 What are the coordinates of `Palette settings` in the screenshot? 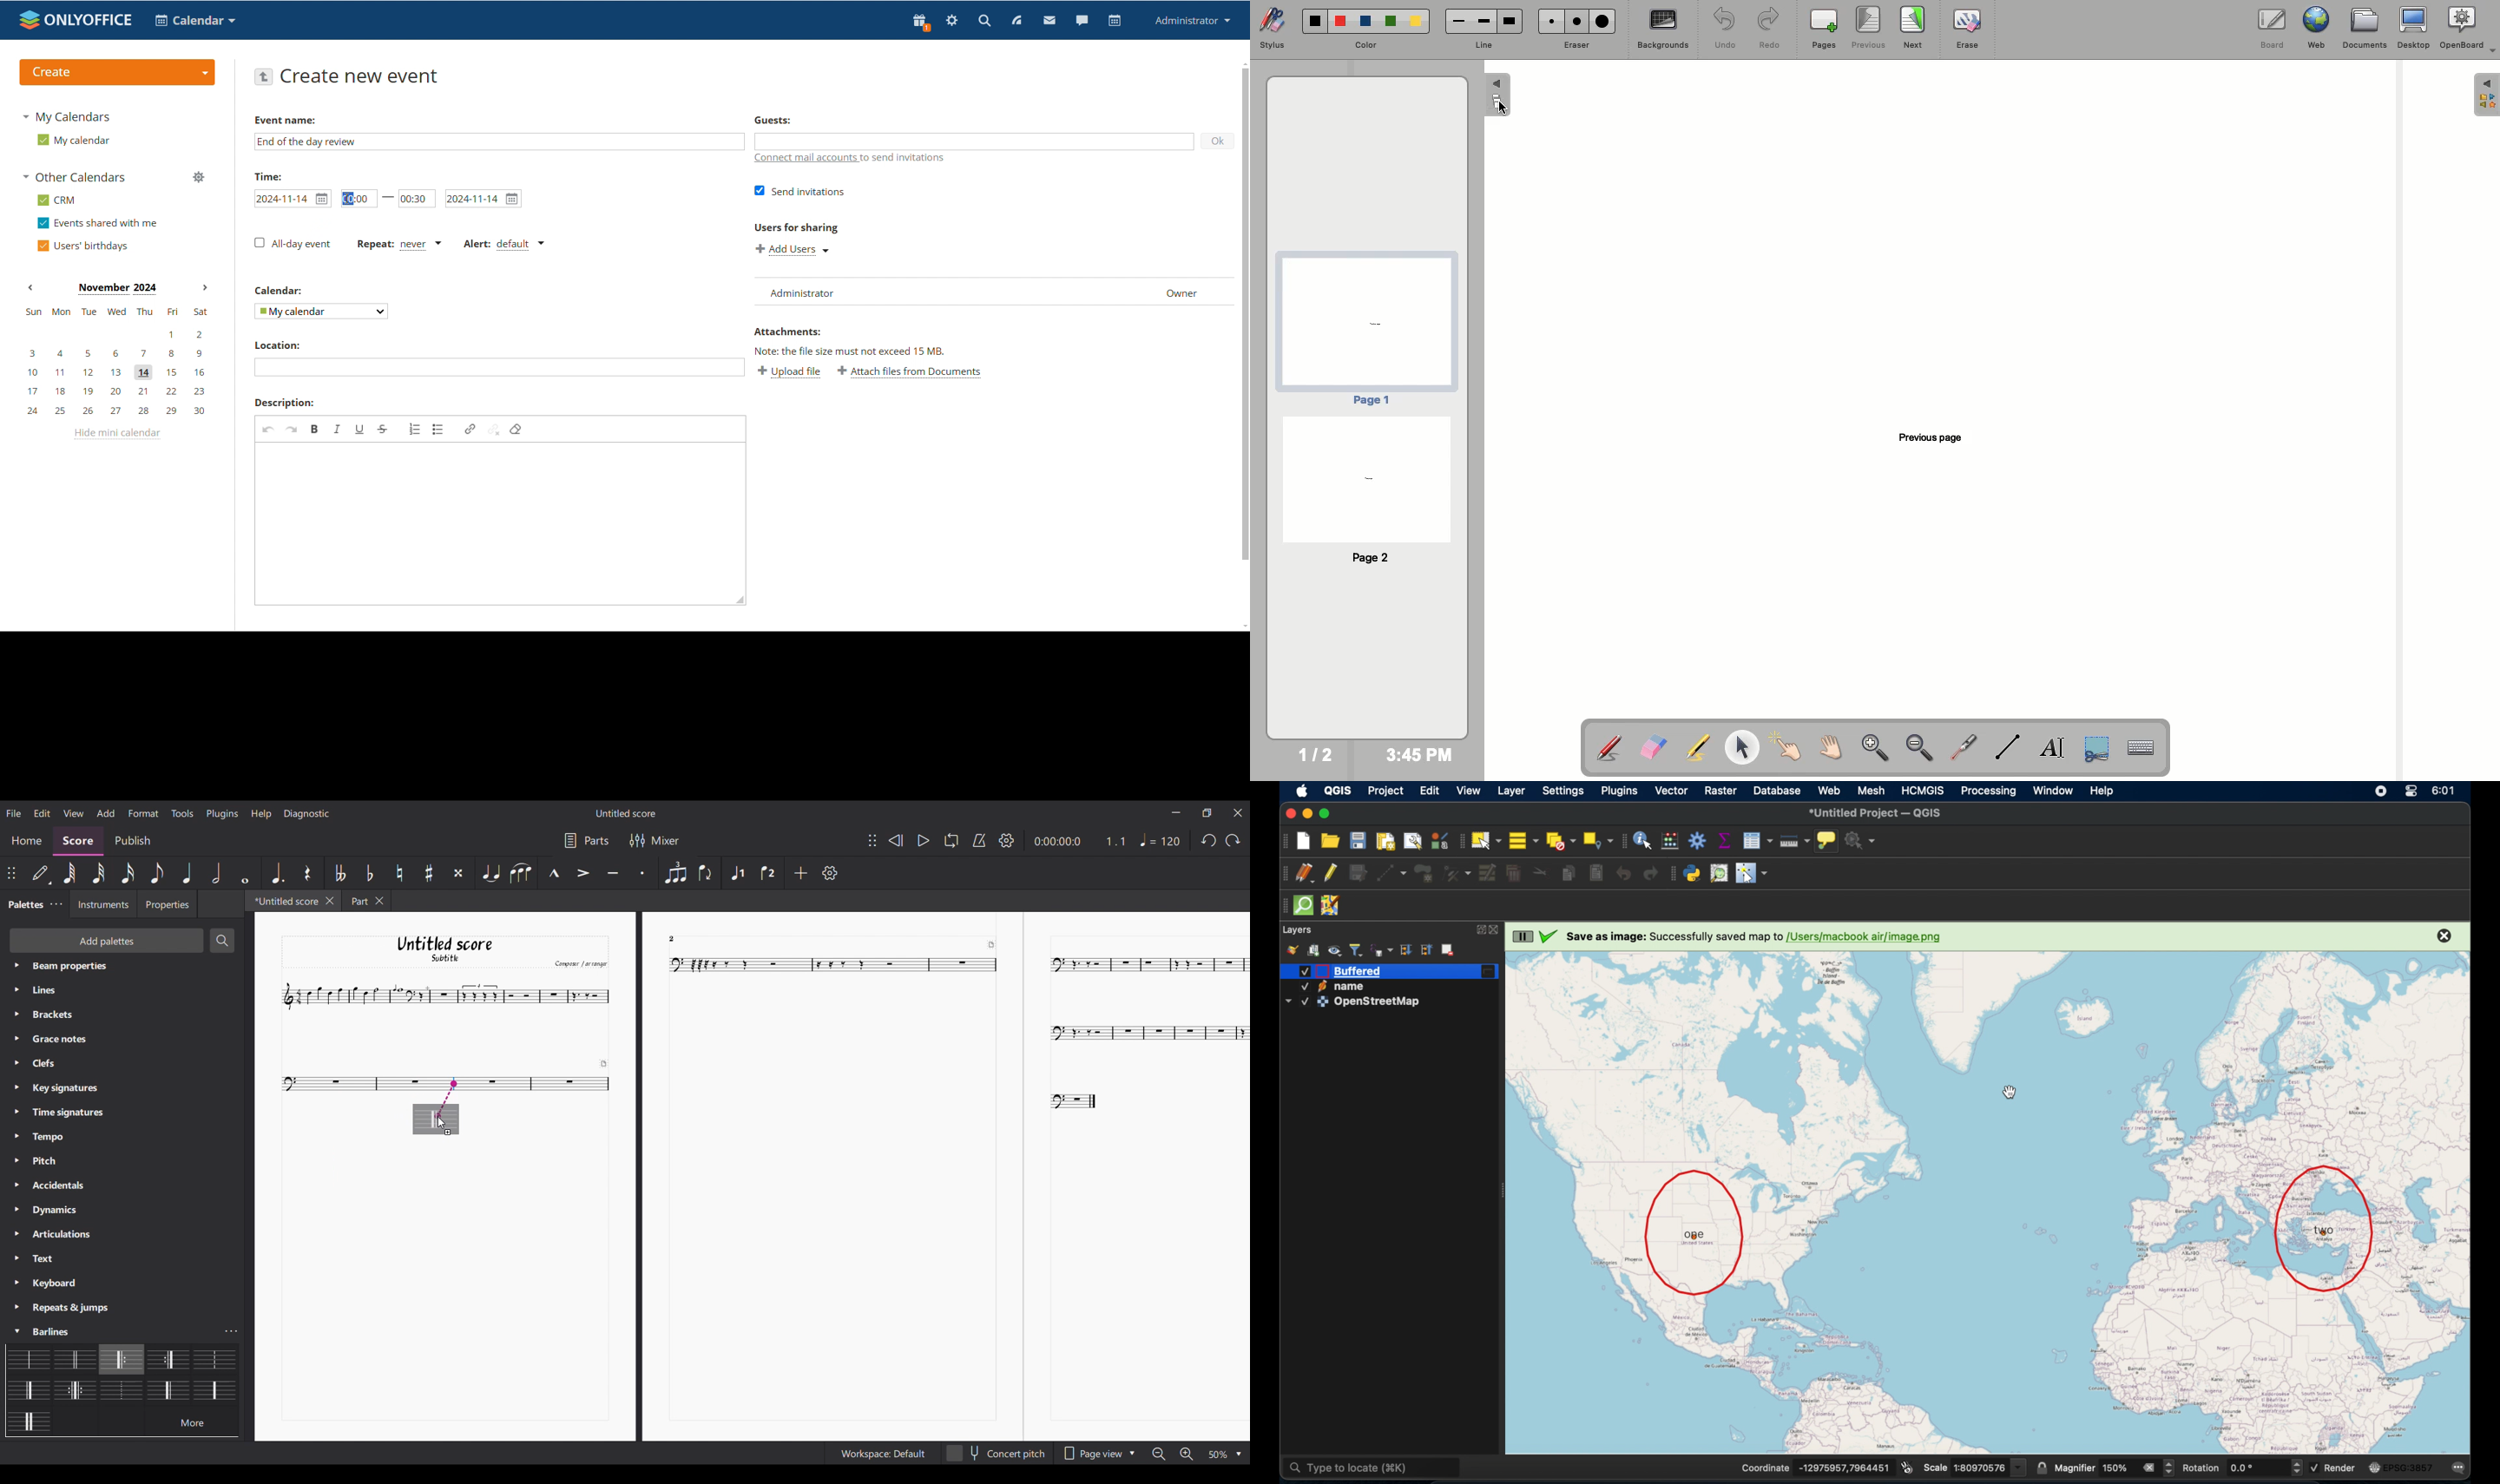 It's located at (56, 1114).